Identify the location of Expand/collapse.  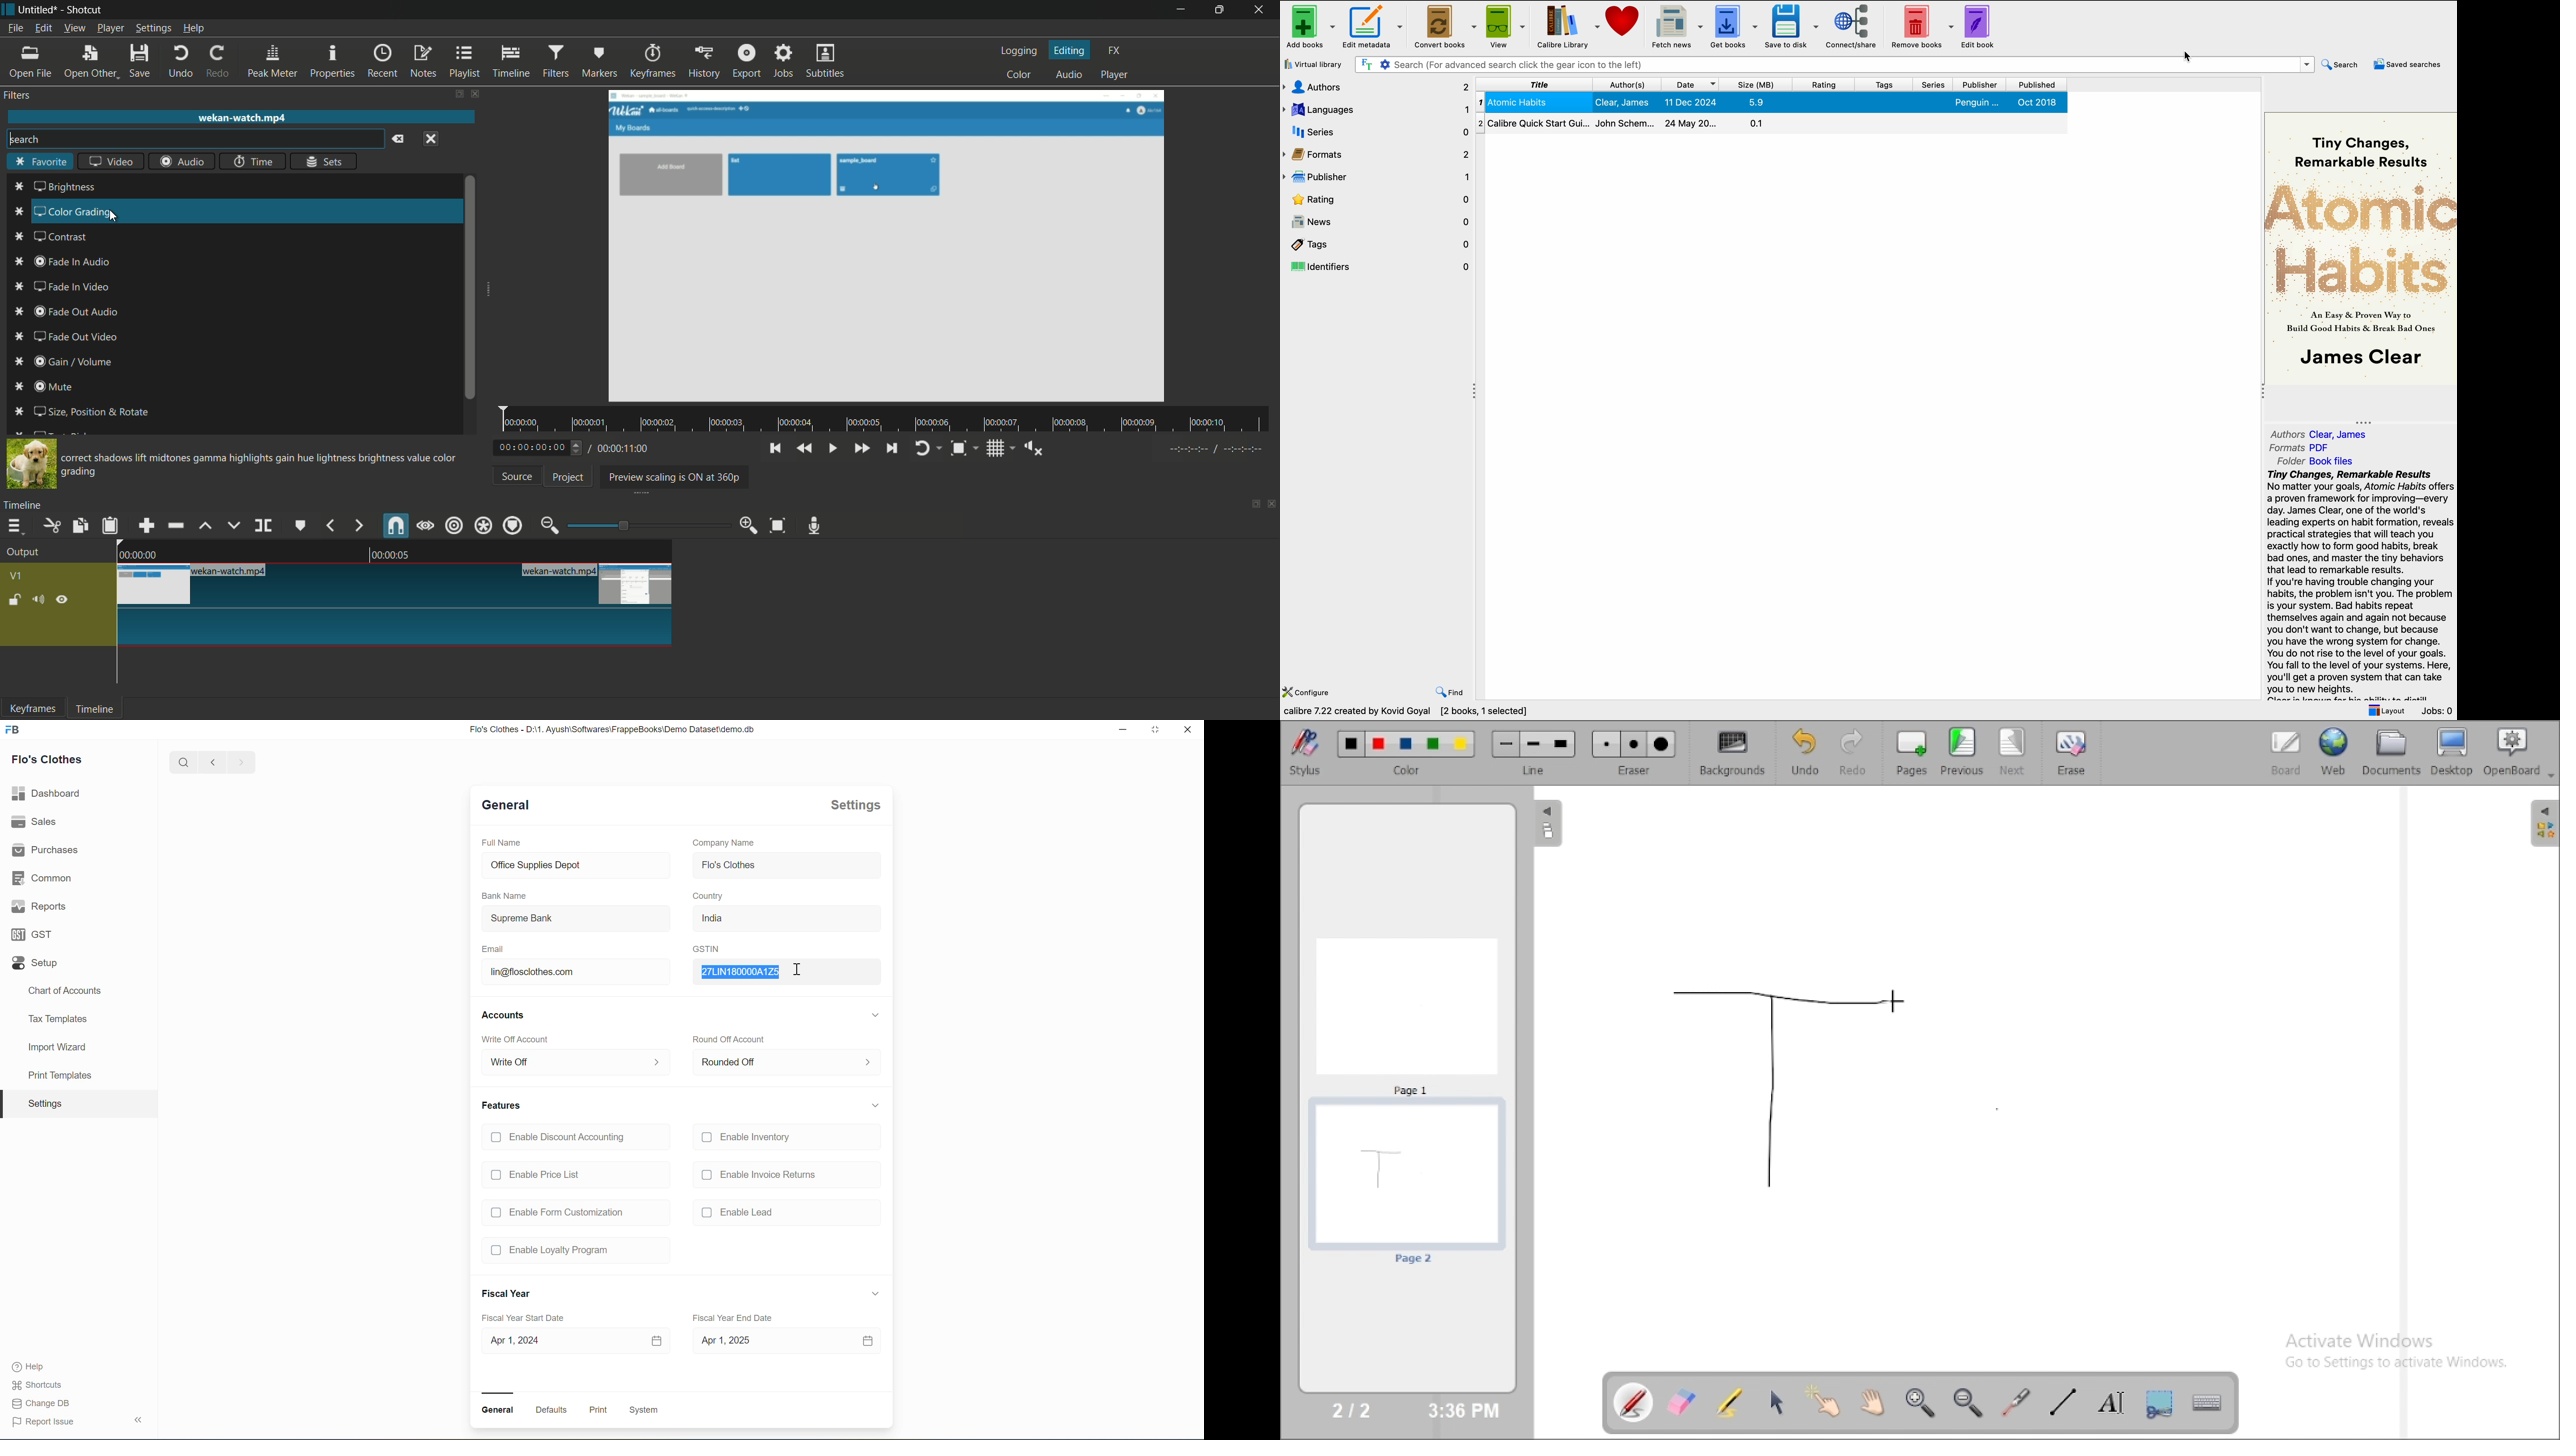
(877, 1104).